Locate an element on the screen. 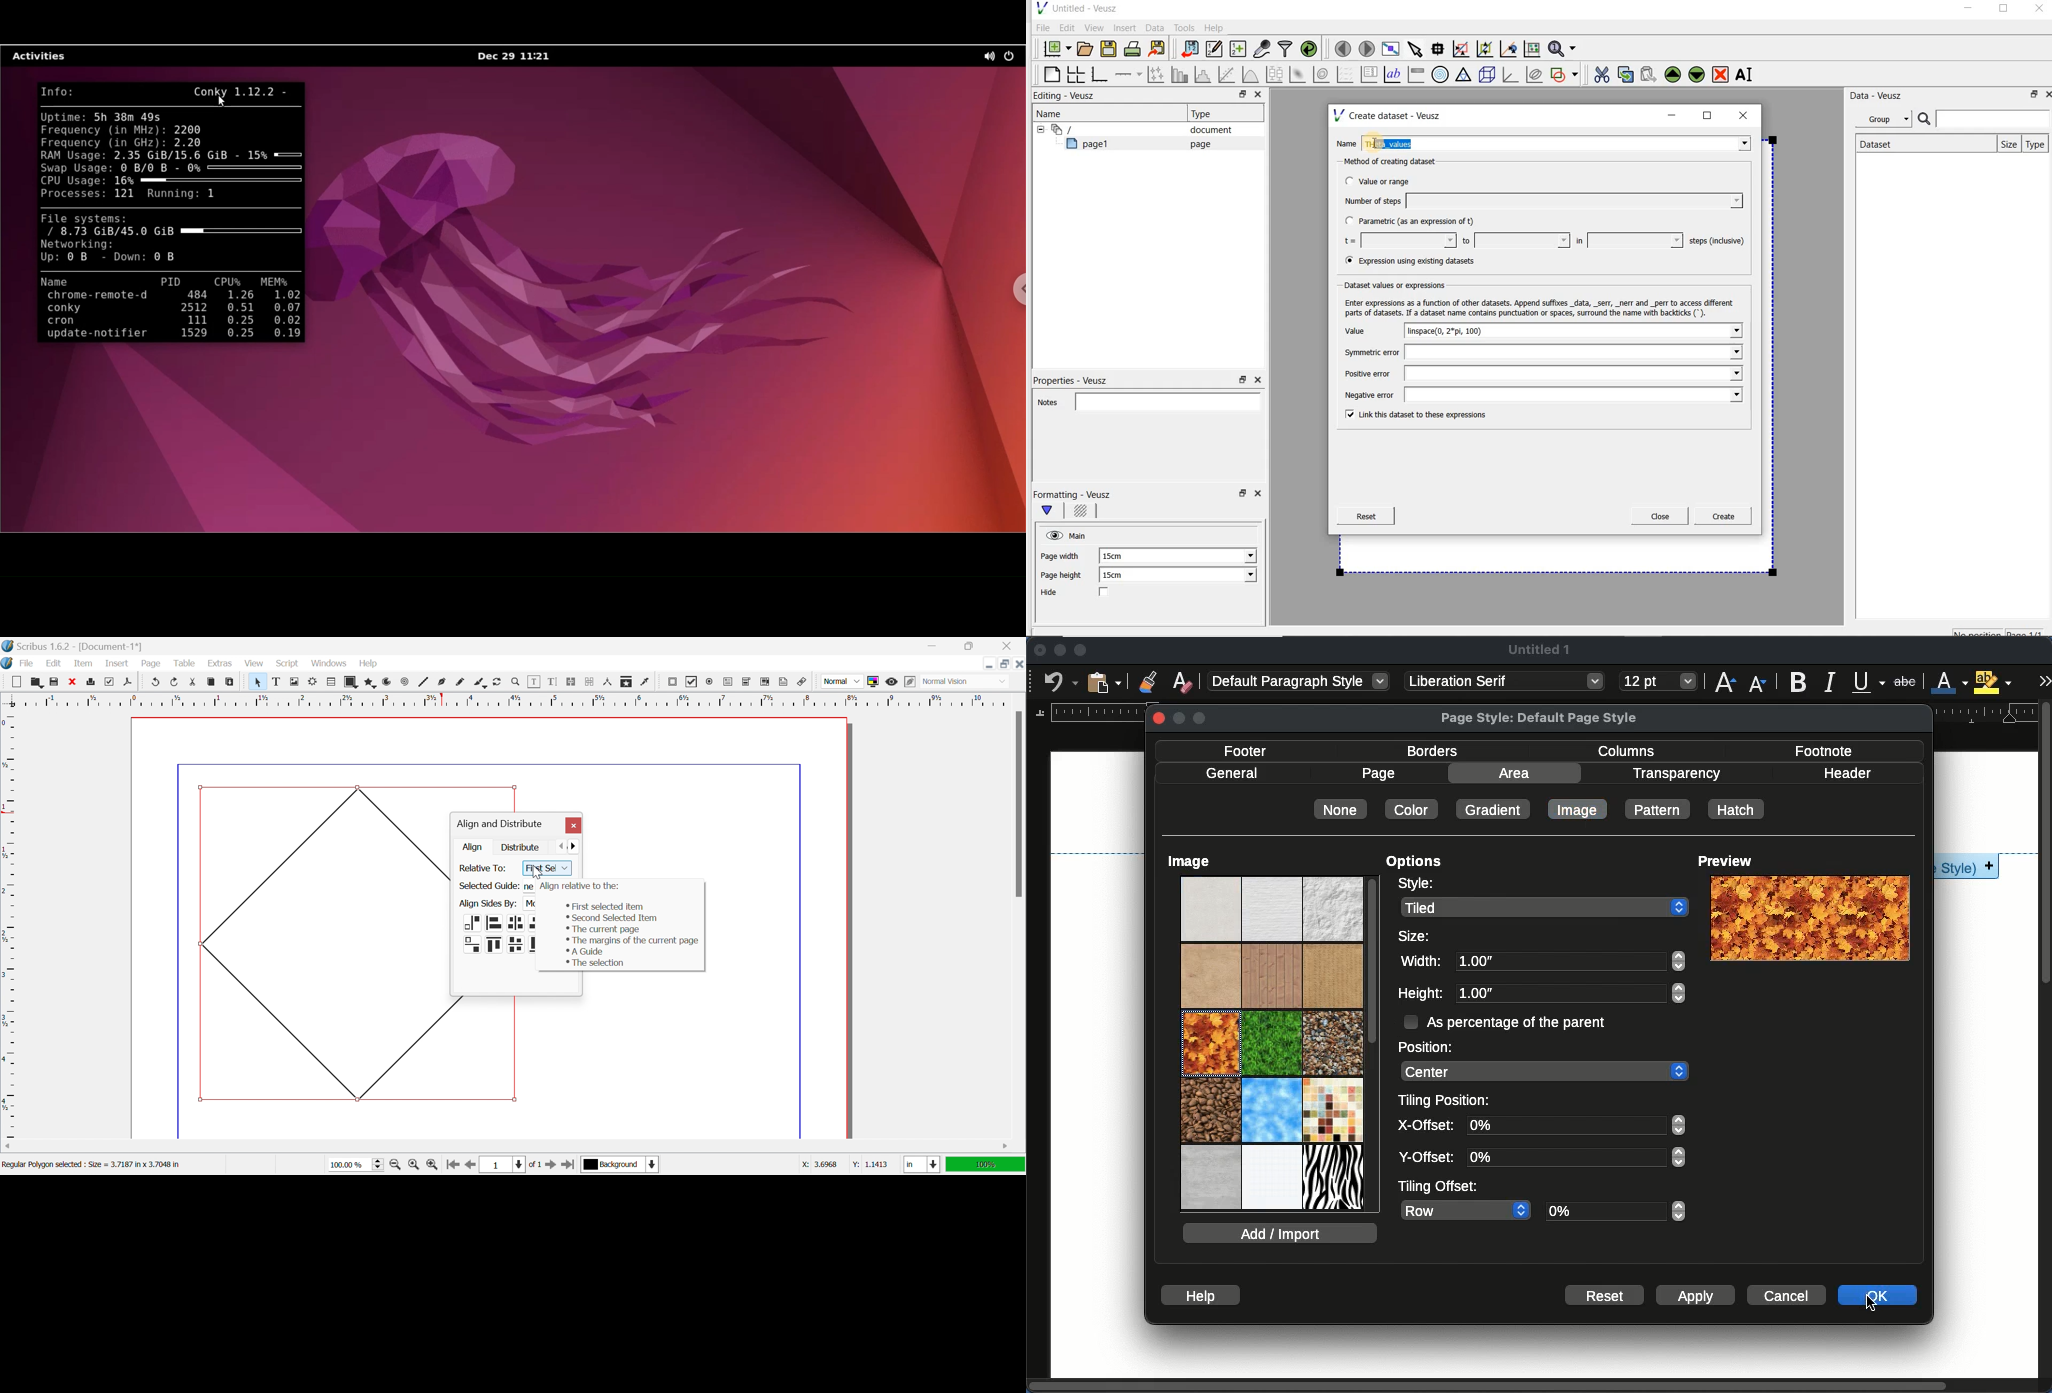 This screenshot has height=1400, width=2072. Copy item properties is located at coordinates (625, 682).